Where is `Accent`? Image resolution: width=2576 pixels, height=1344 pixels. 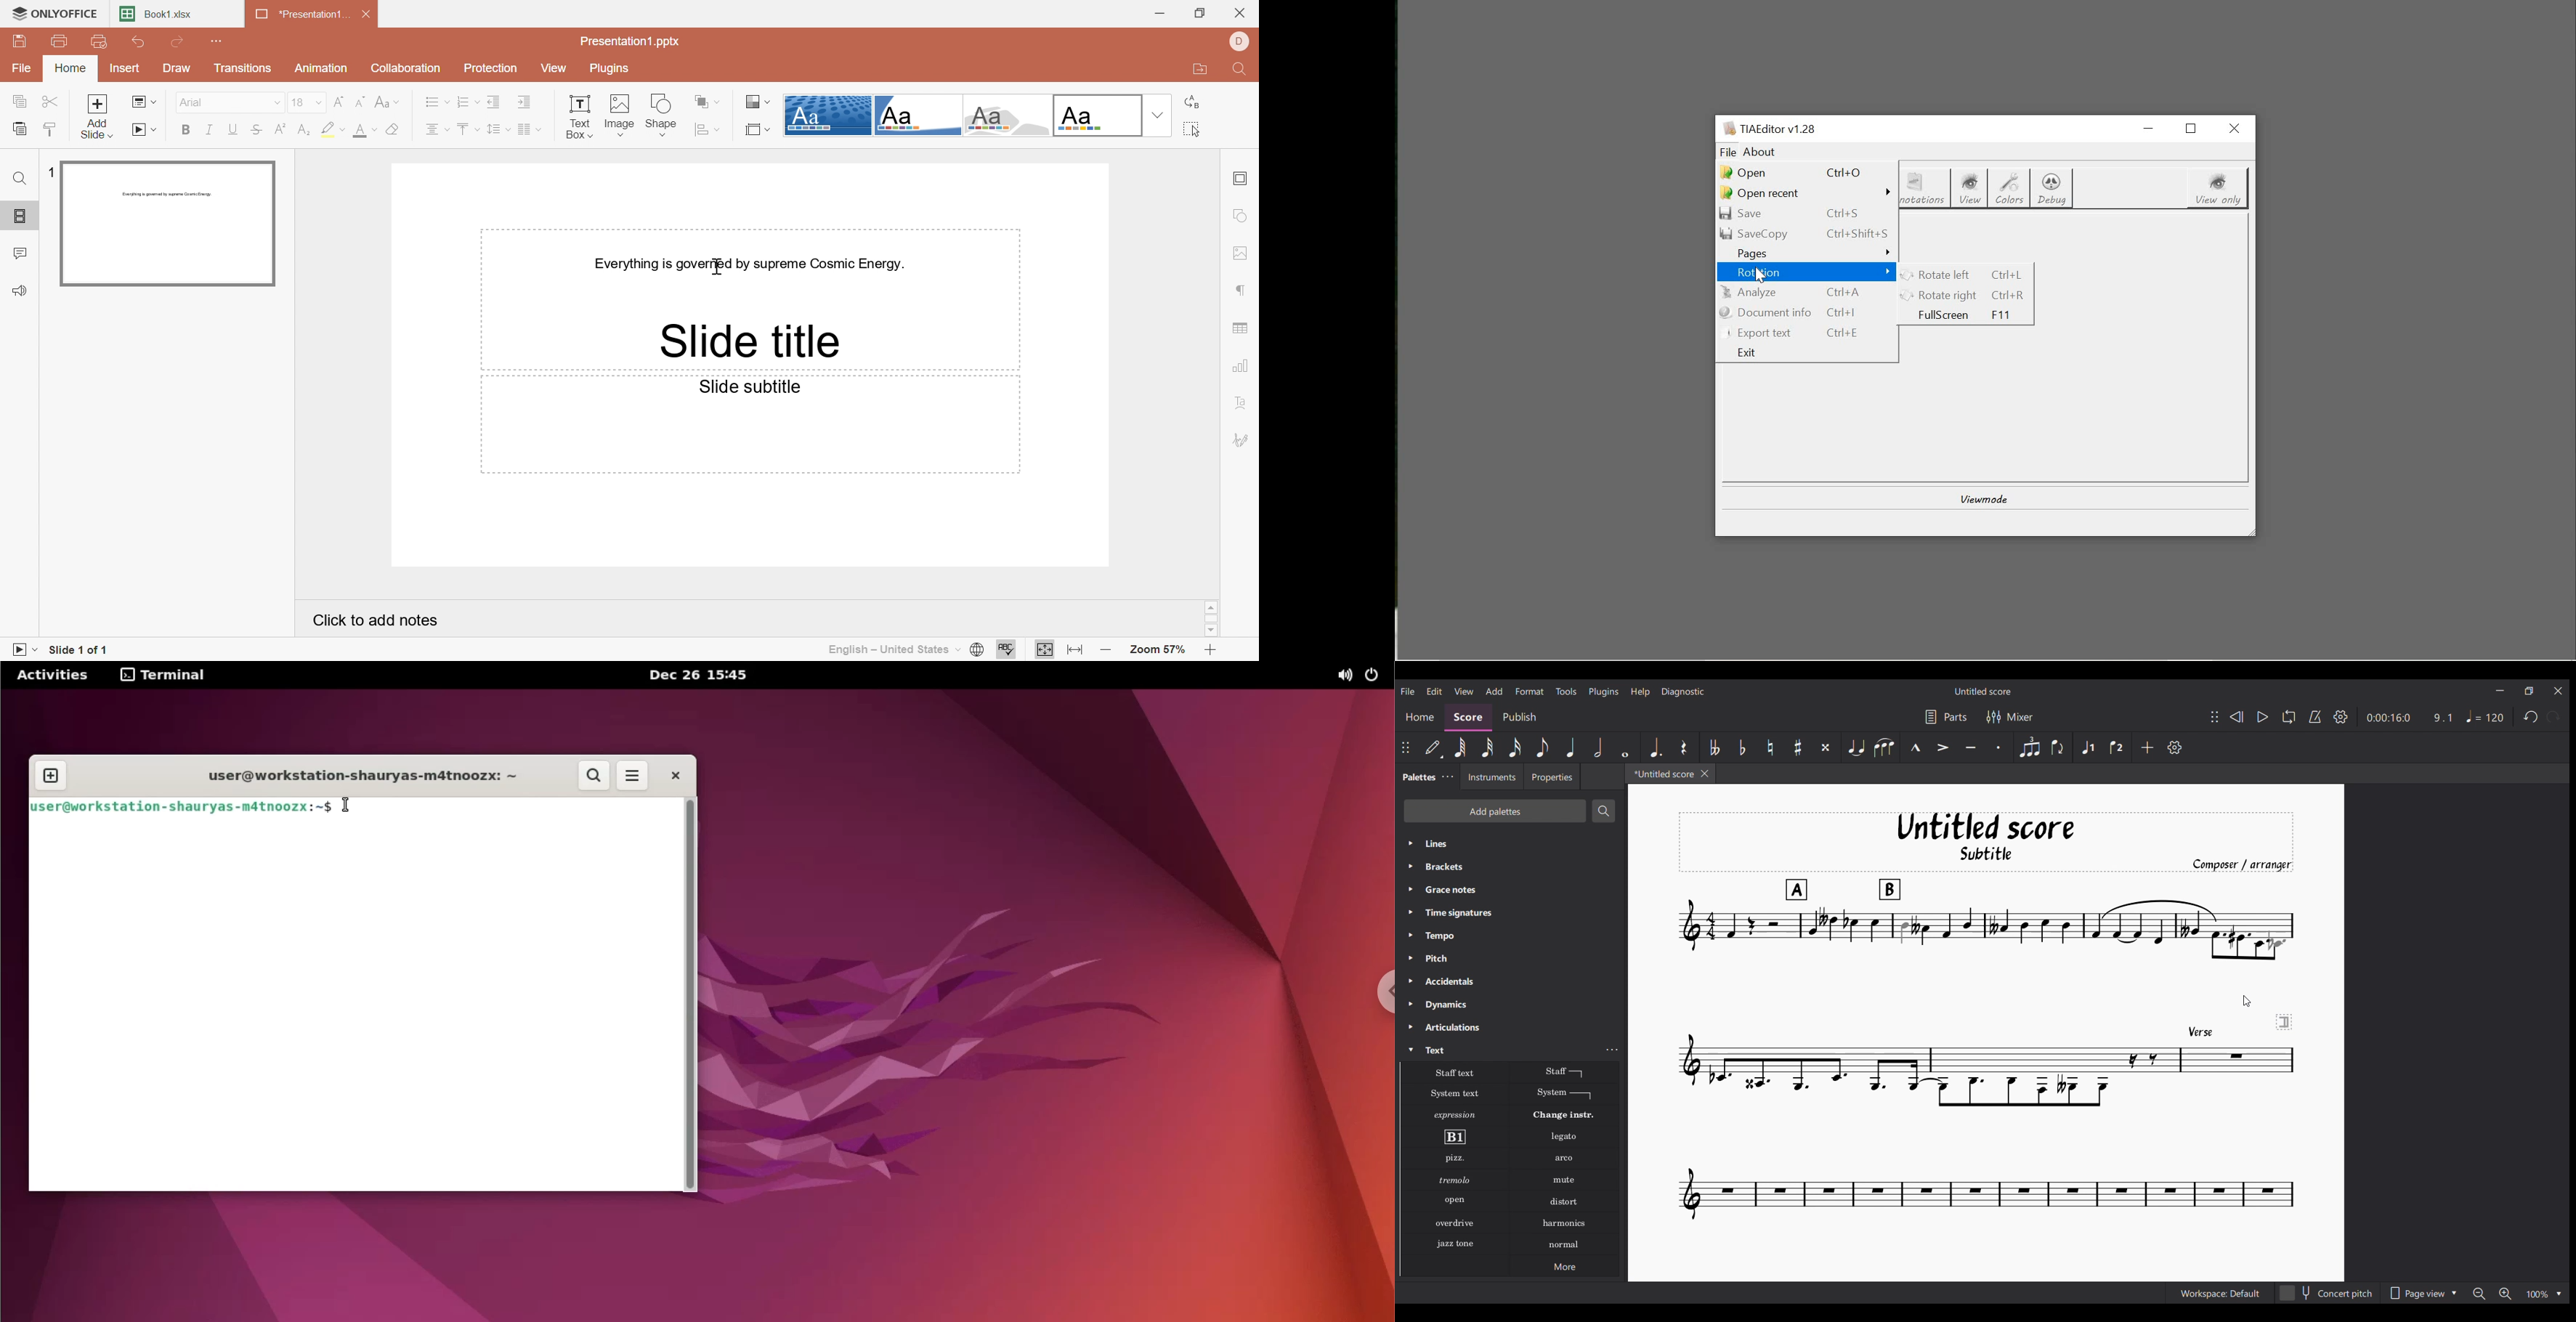 Accent is located at coordinates (1943, 747).